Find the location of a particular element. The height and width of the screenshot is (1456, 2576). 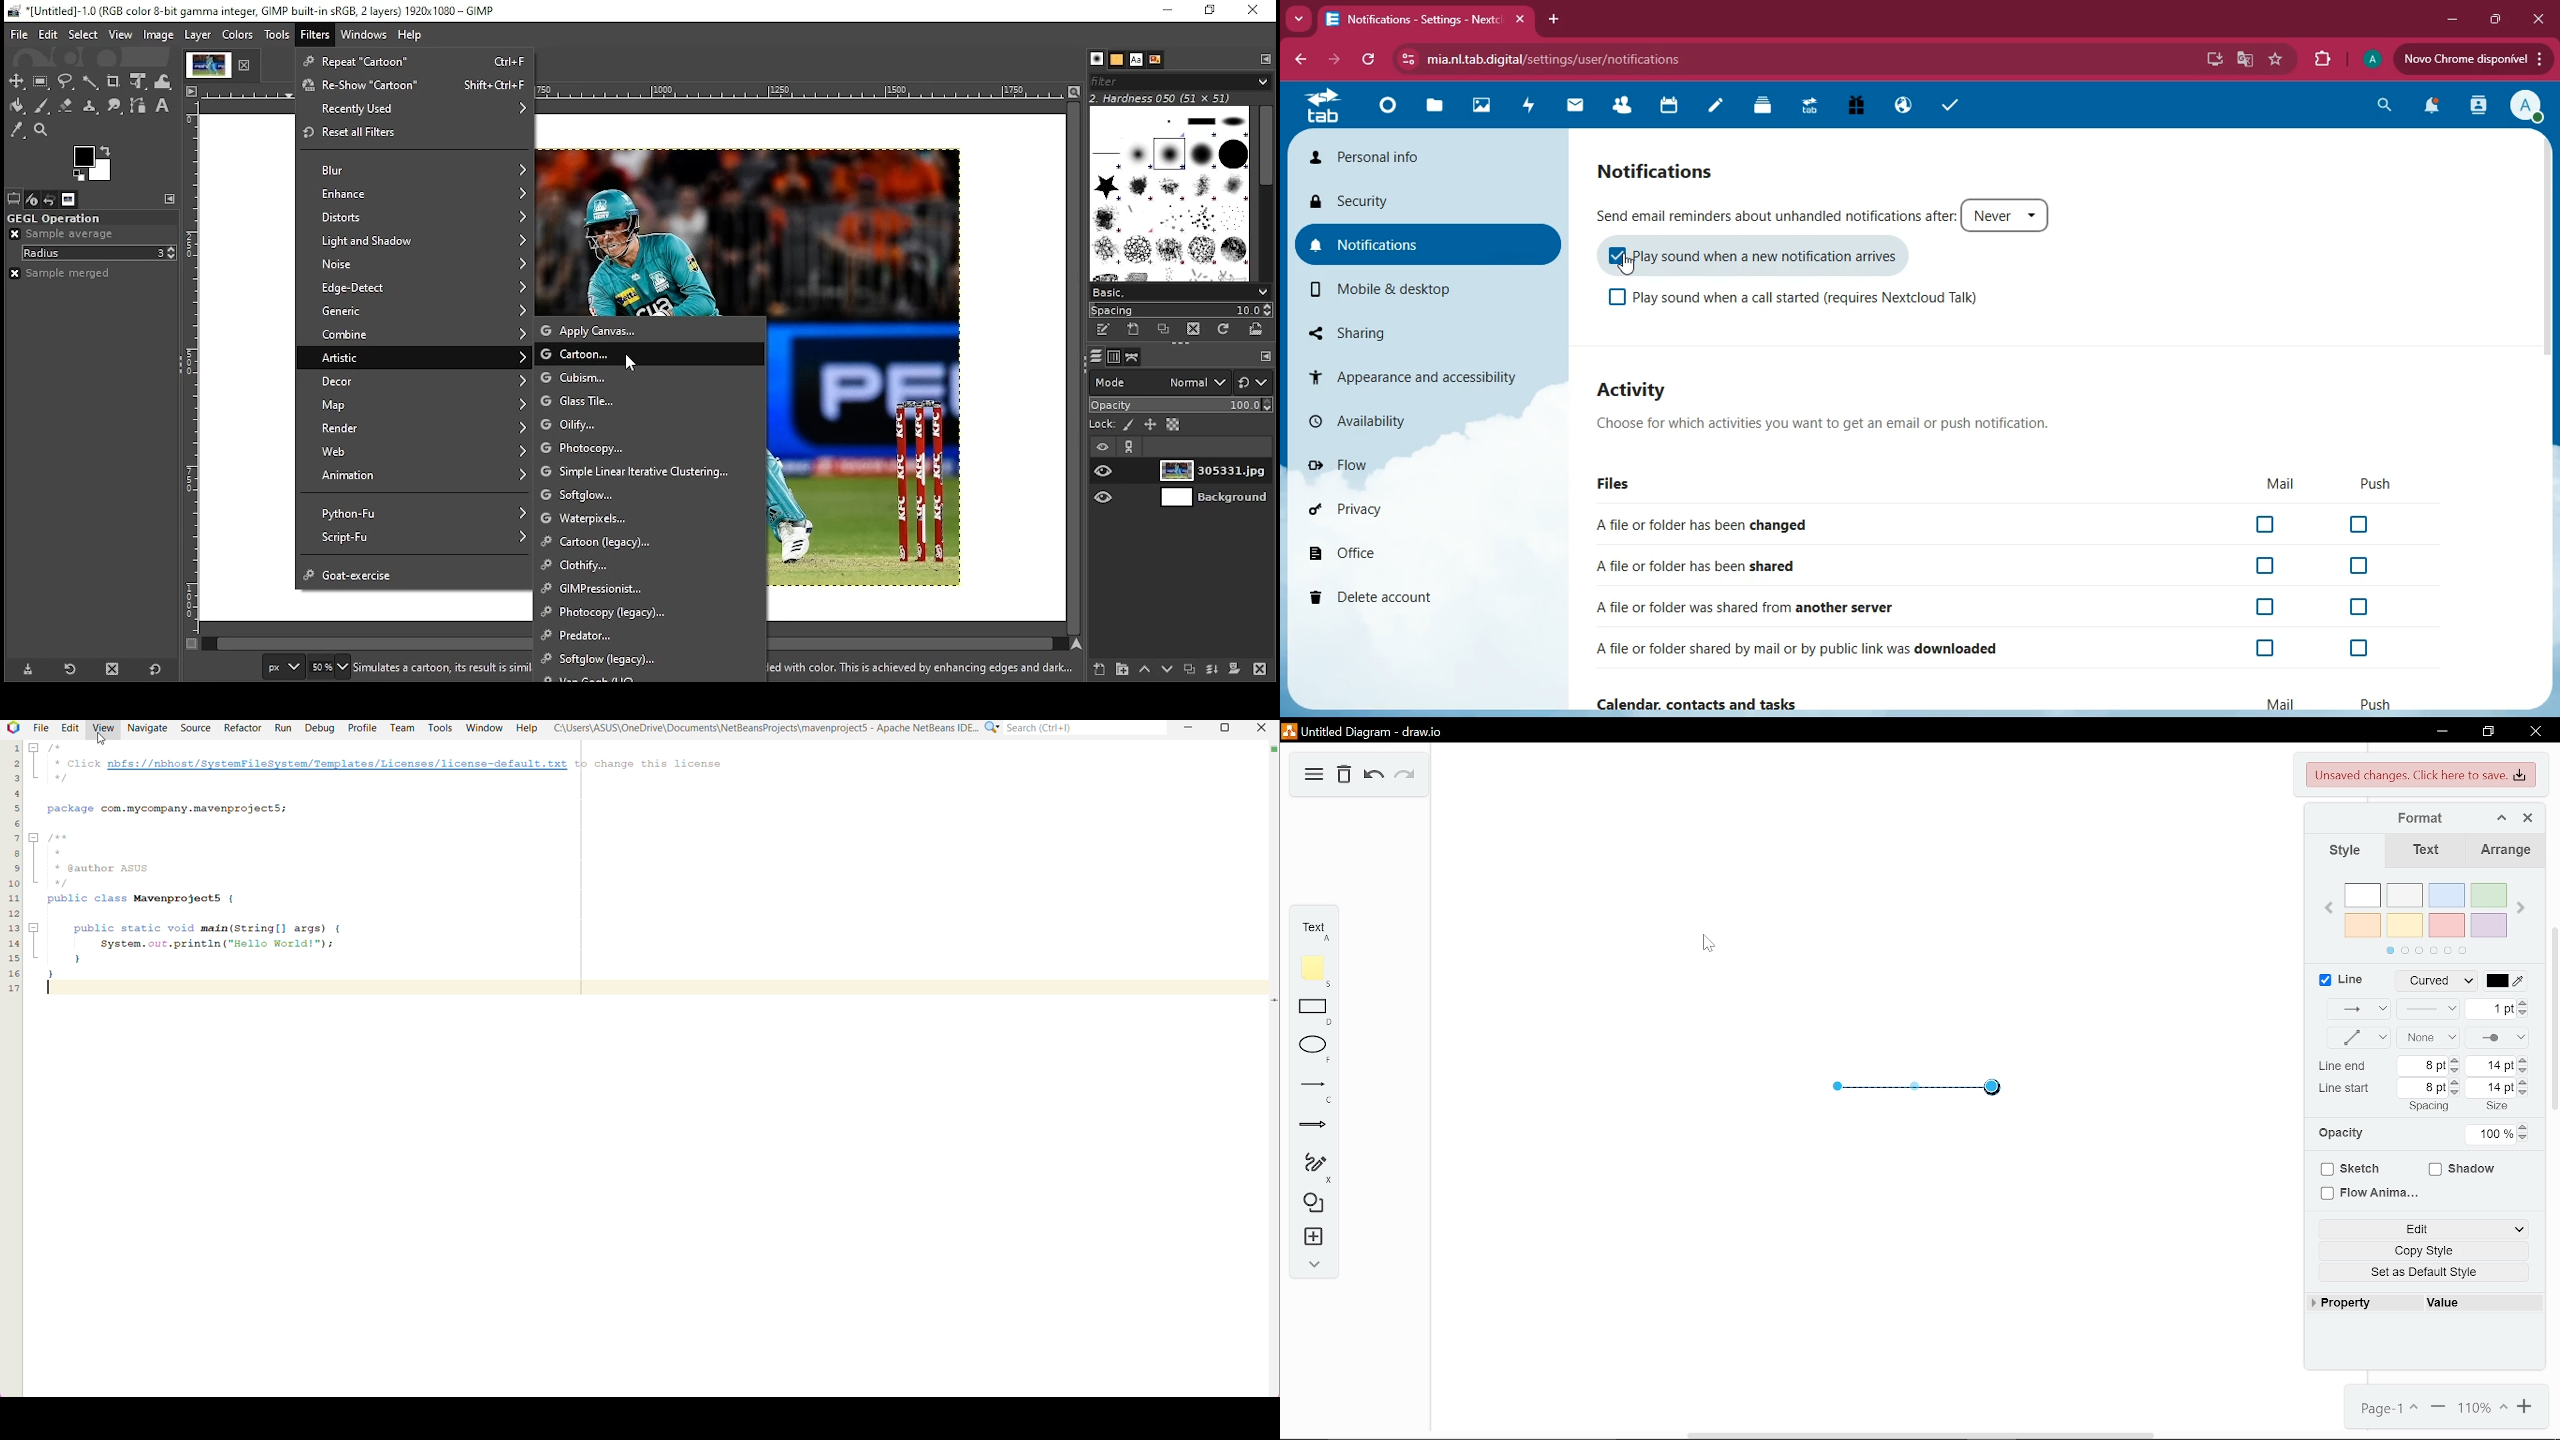

paths is located at coordinates (1133, 356).